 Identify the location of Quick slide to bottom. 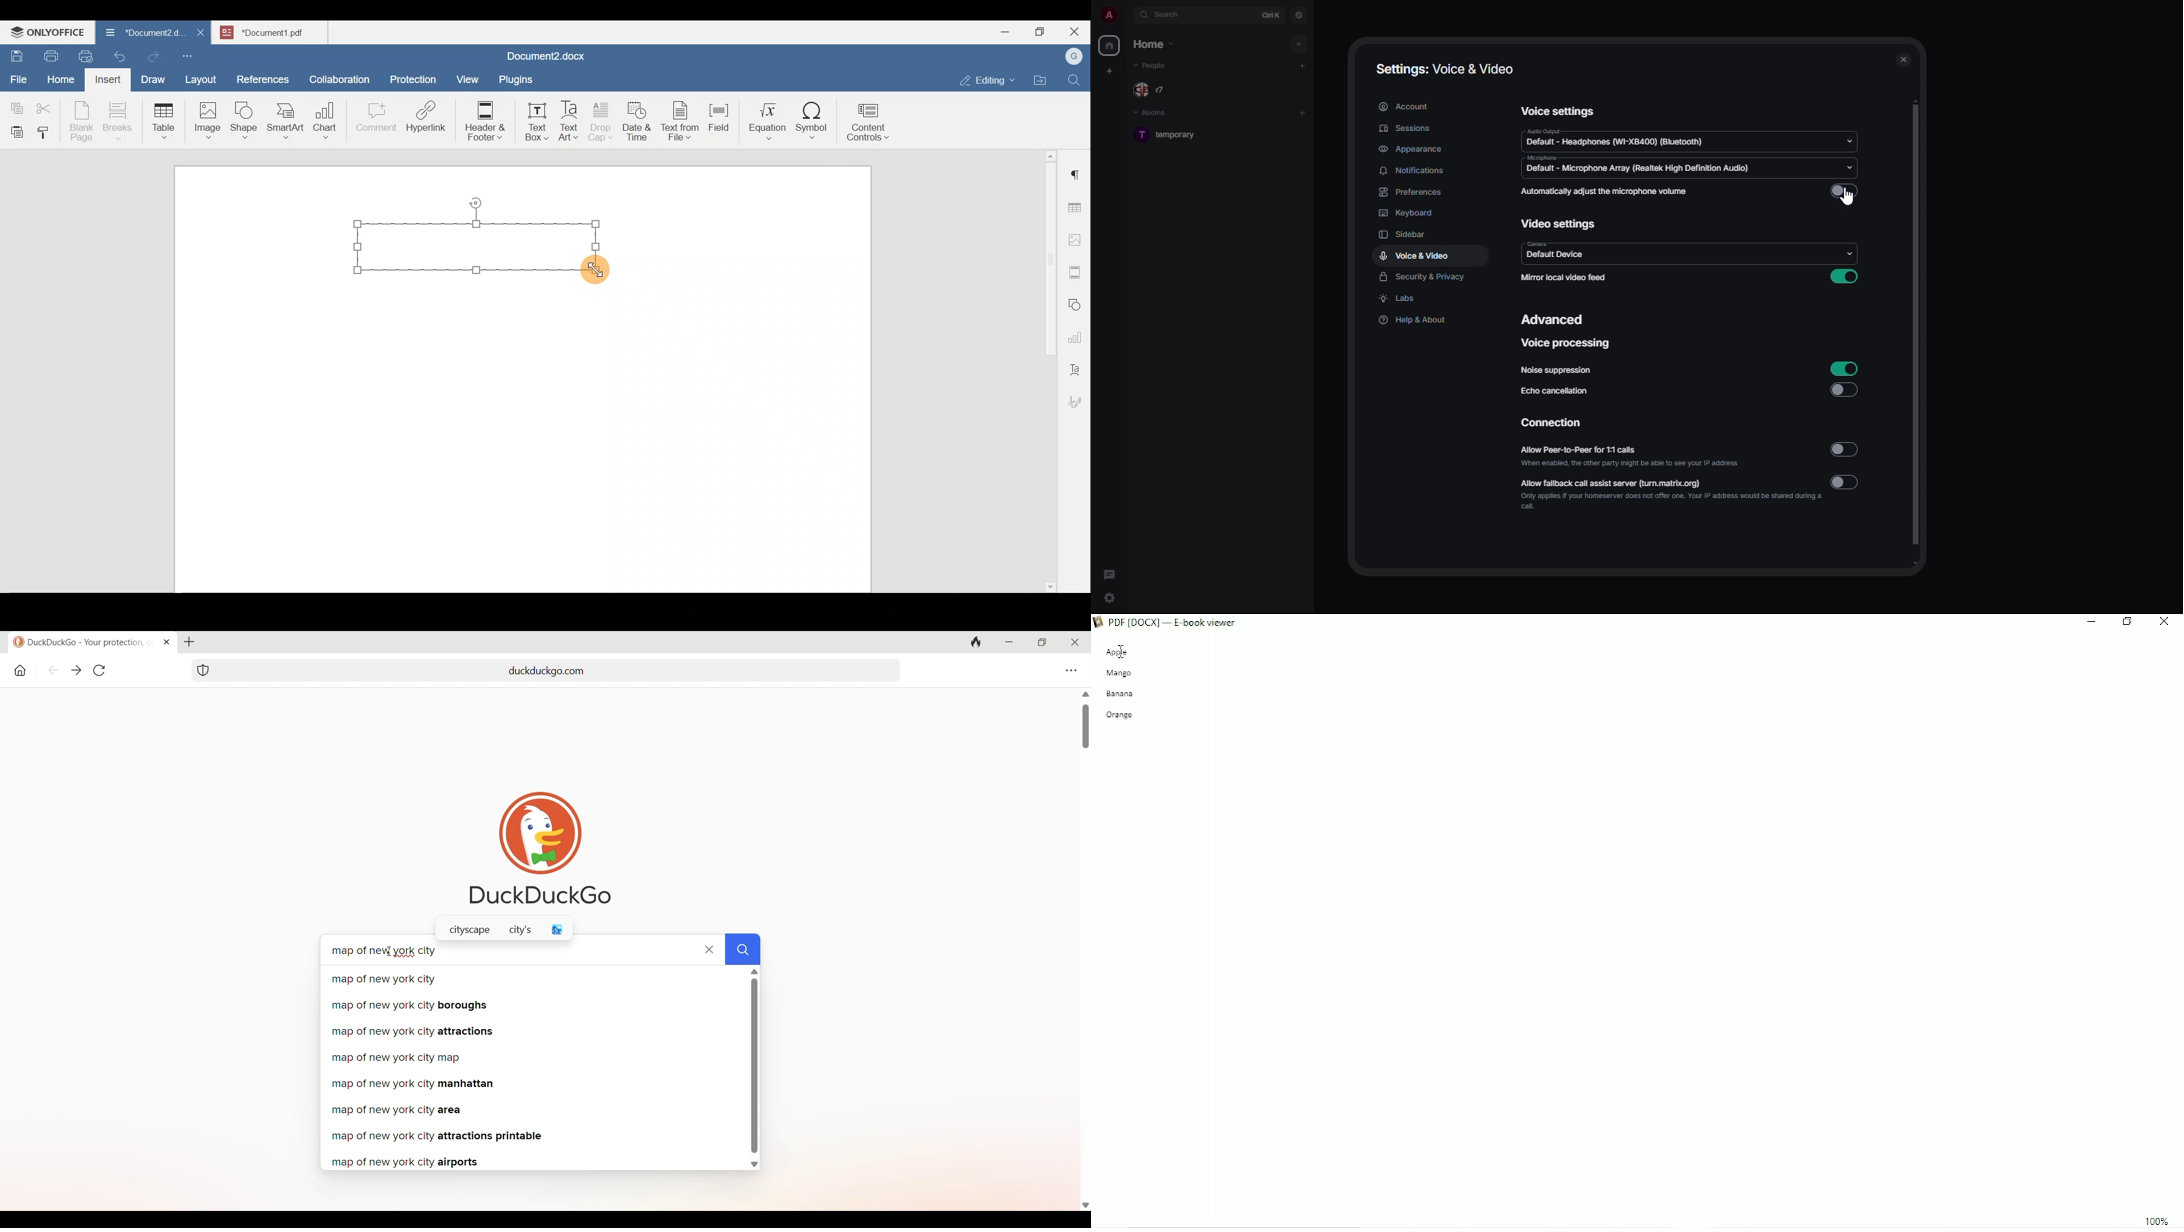
(754, 1165).